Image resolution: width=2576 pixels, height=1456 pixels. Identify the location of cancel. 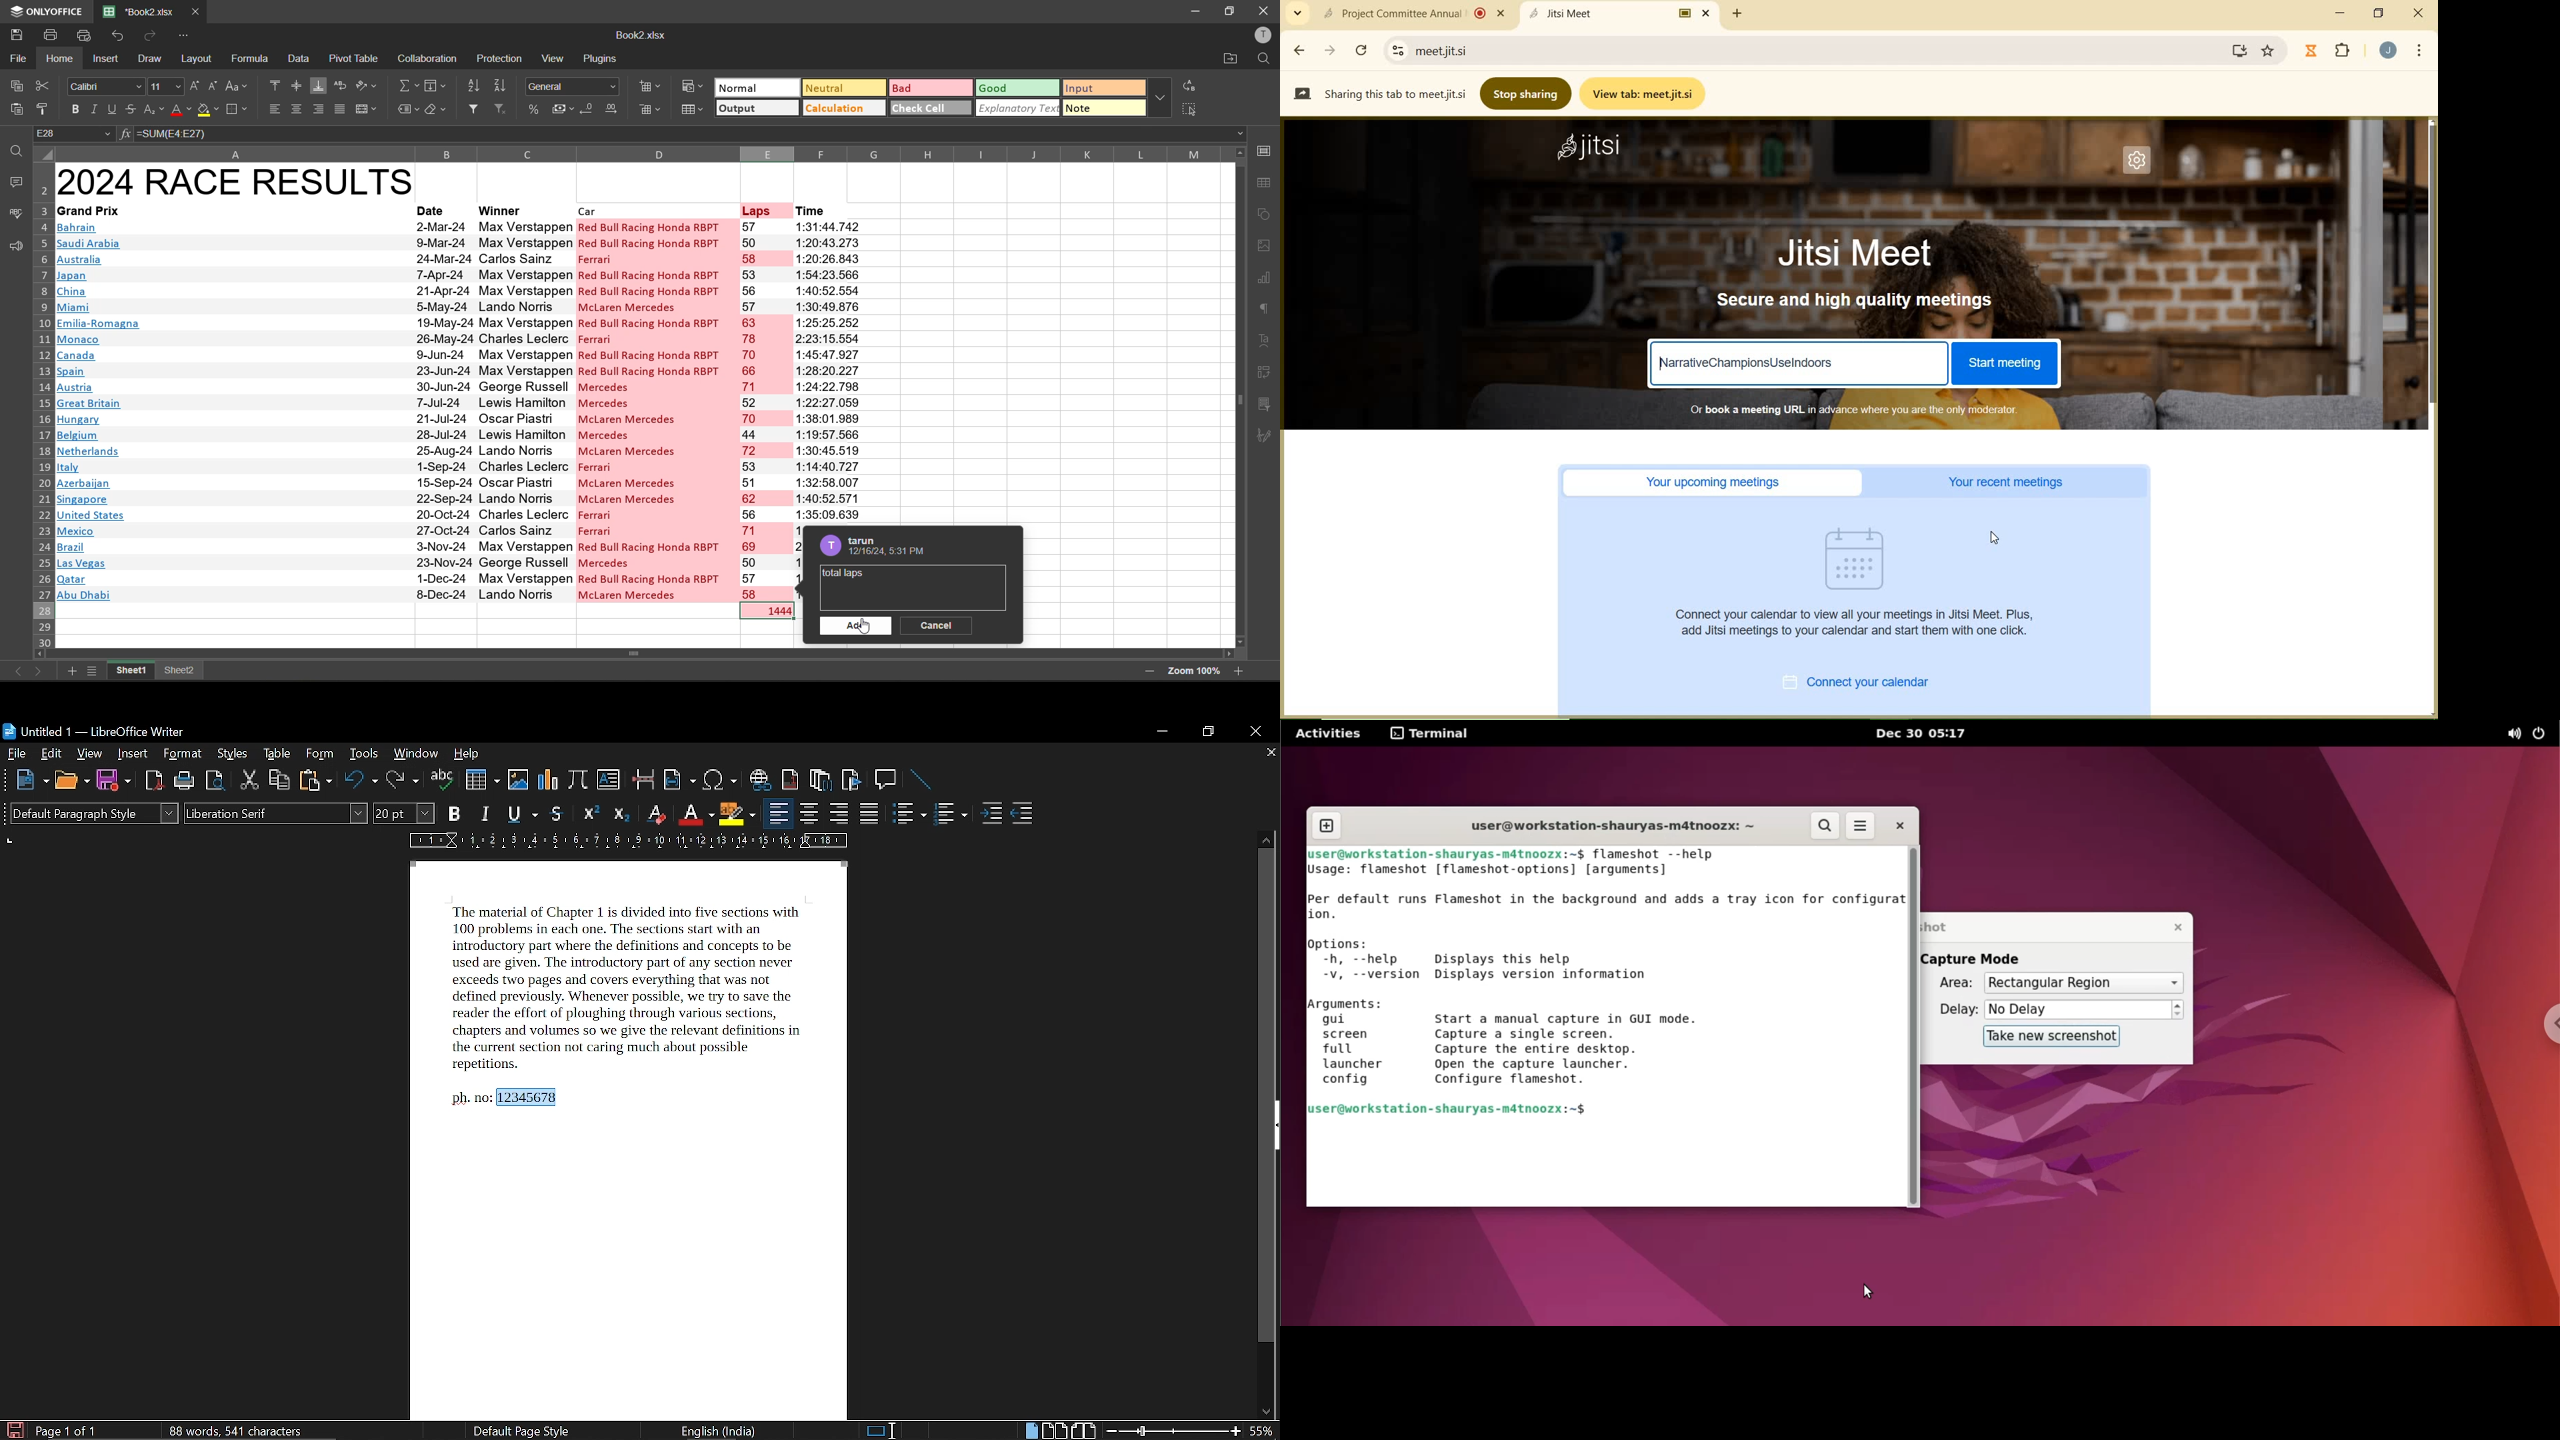
(940, 625).